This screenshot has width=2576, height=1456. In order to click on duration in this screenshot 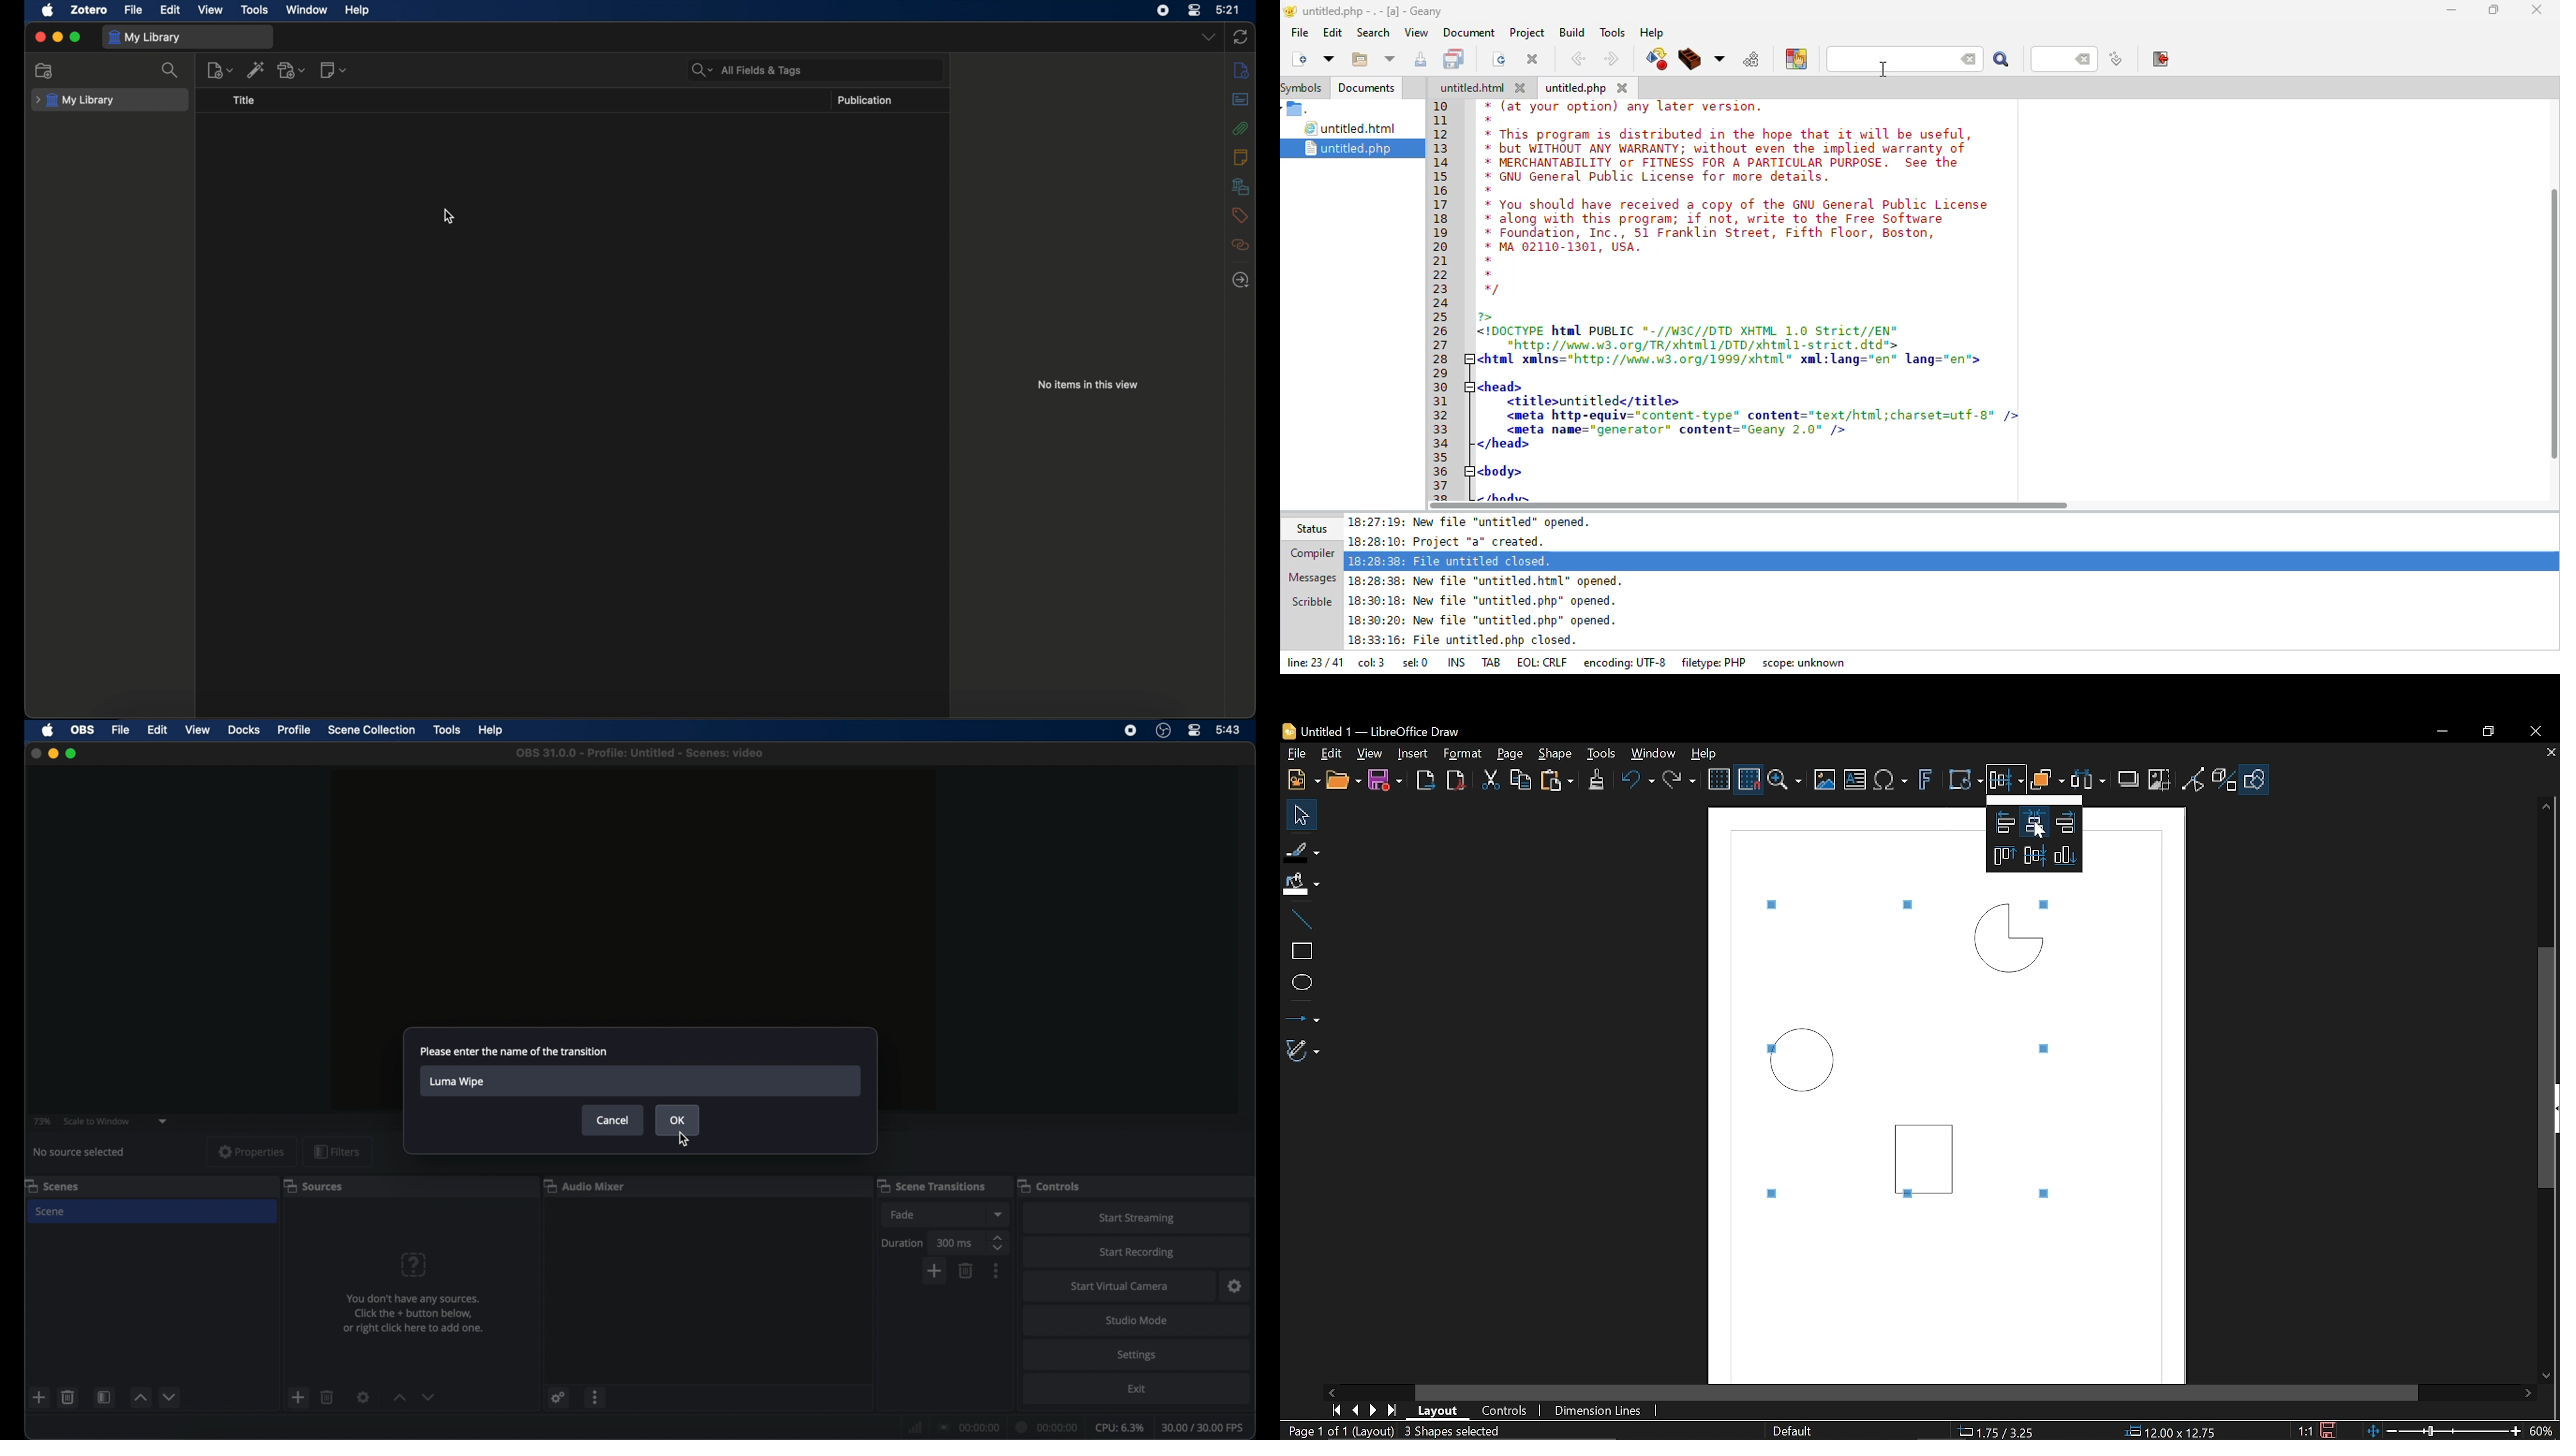, I will do `click(1047, 1428)`.